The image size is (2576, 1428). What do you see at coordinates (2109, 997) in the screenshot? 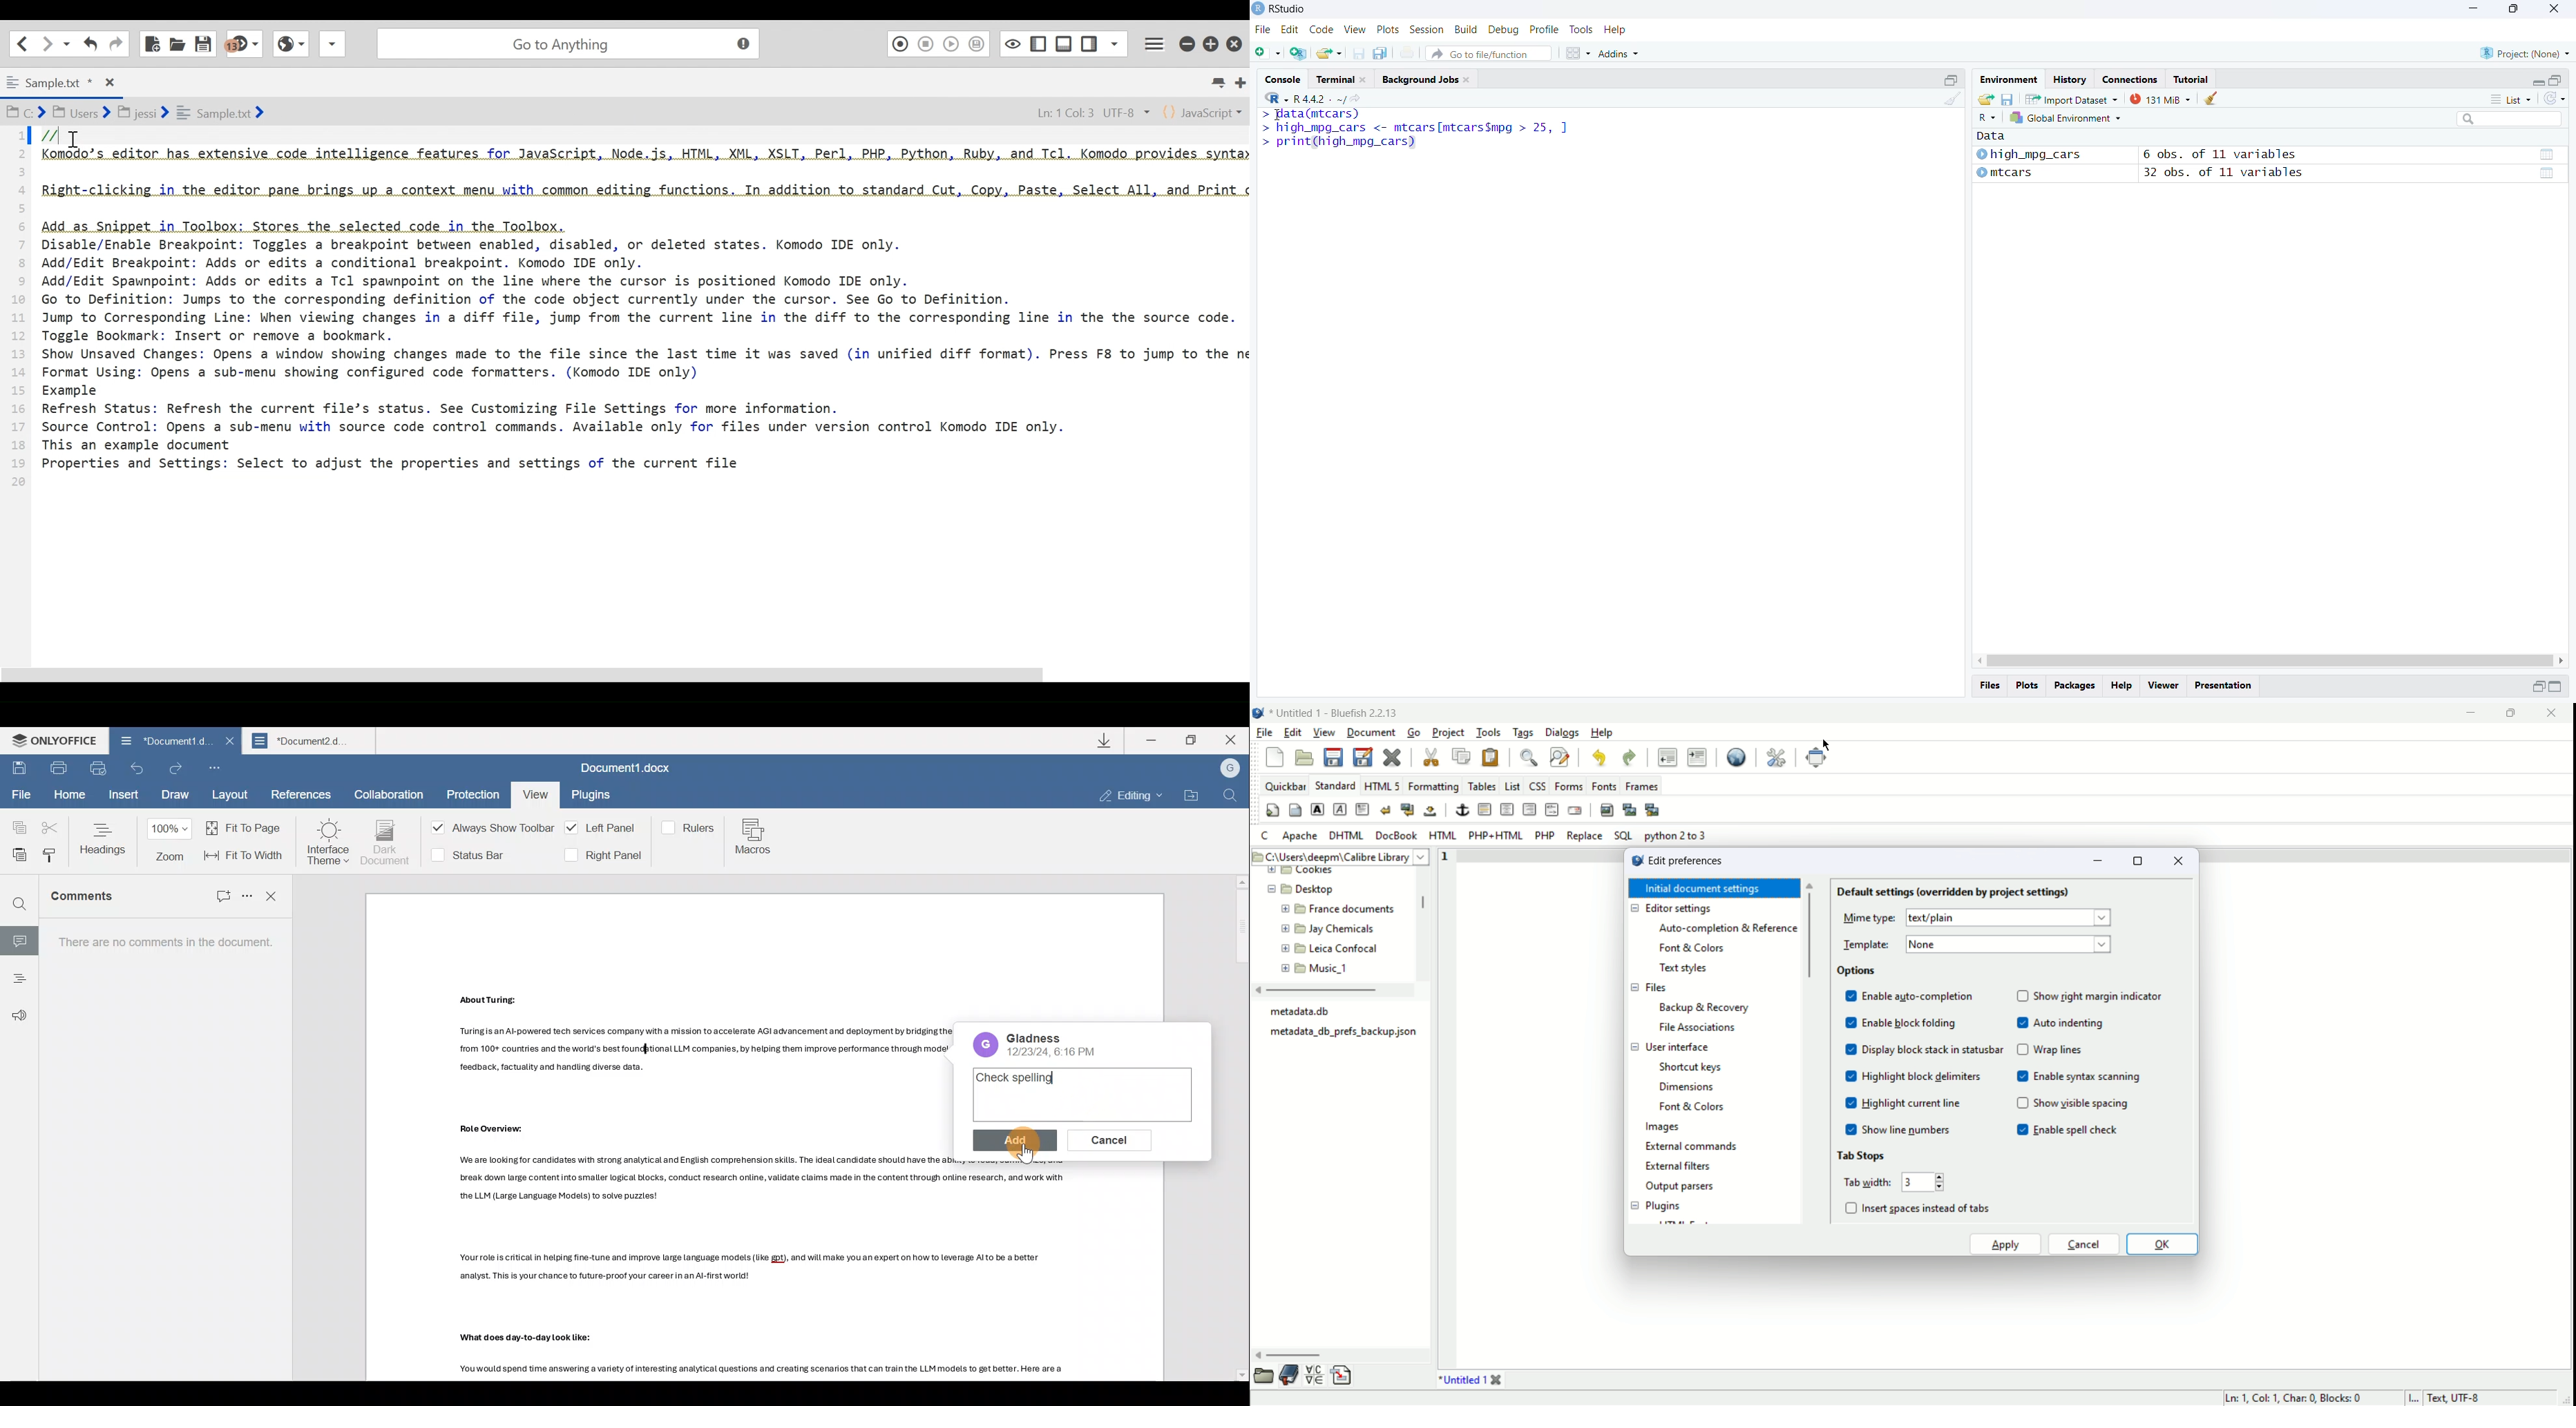
I see `show right margin indicator` at bounding box center [2109, 997].